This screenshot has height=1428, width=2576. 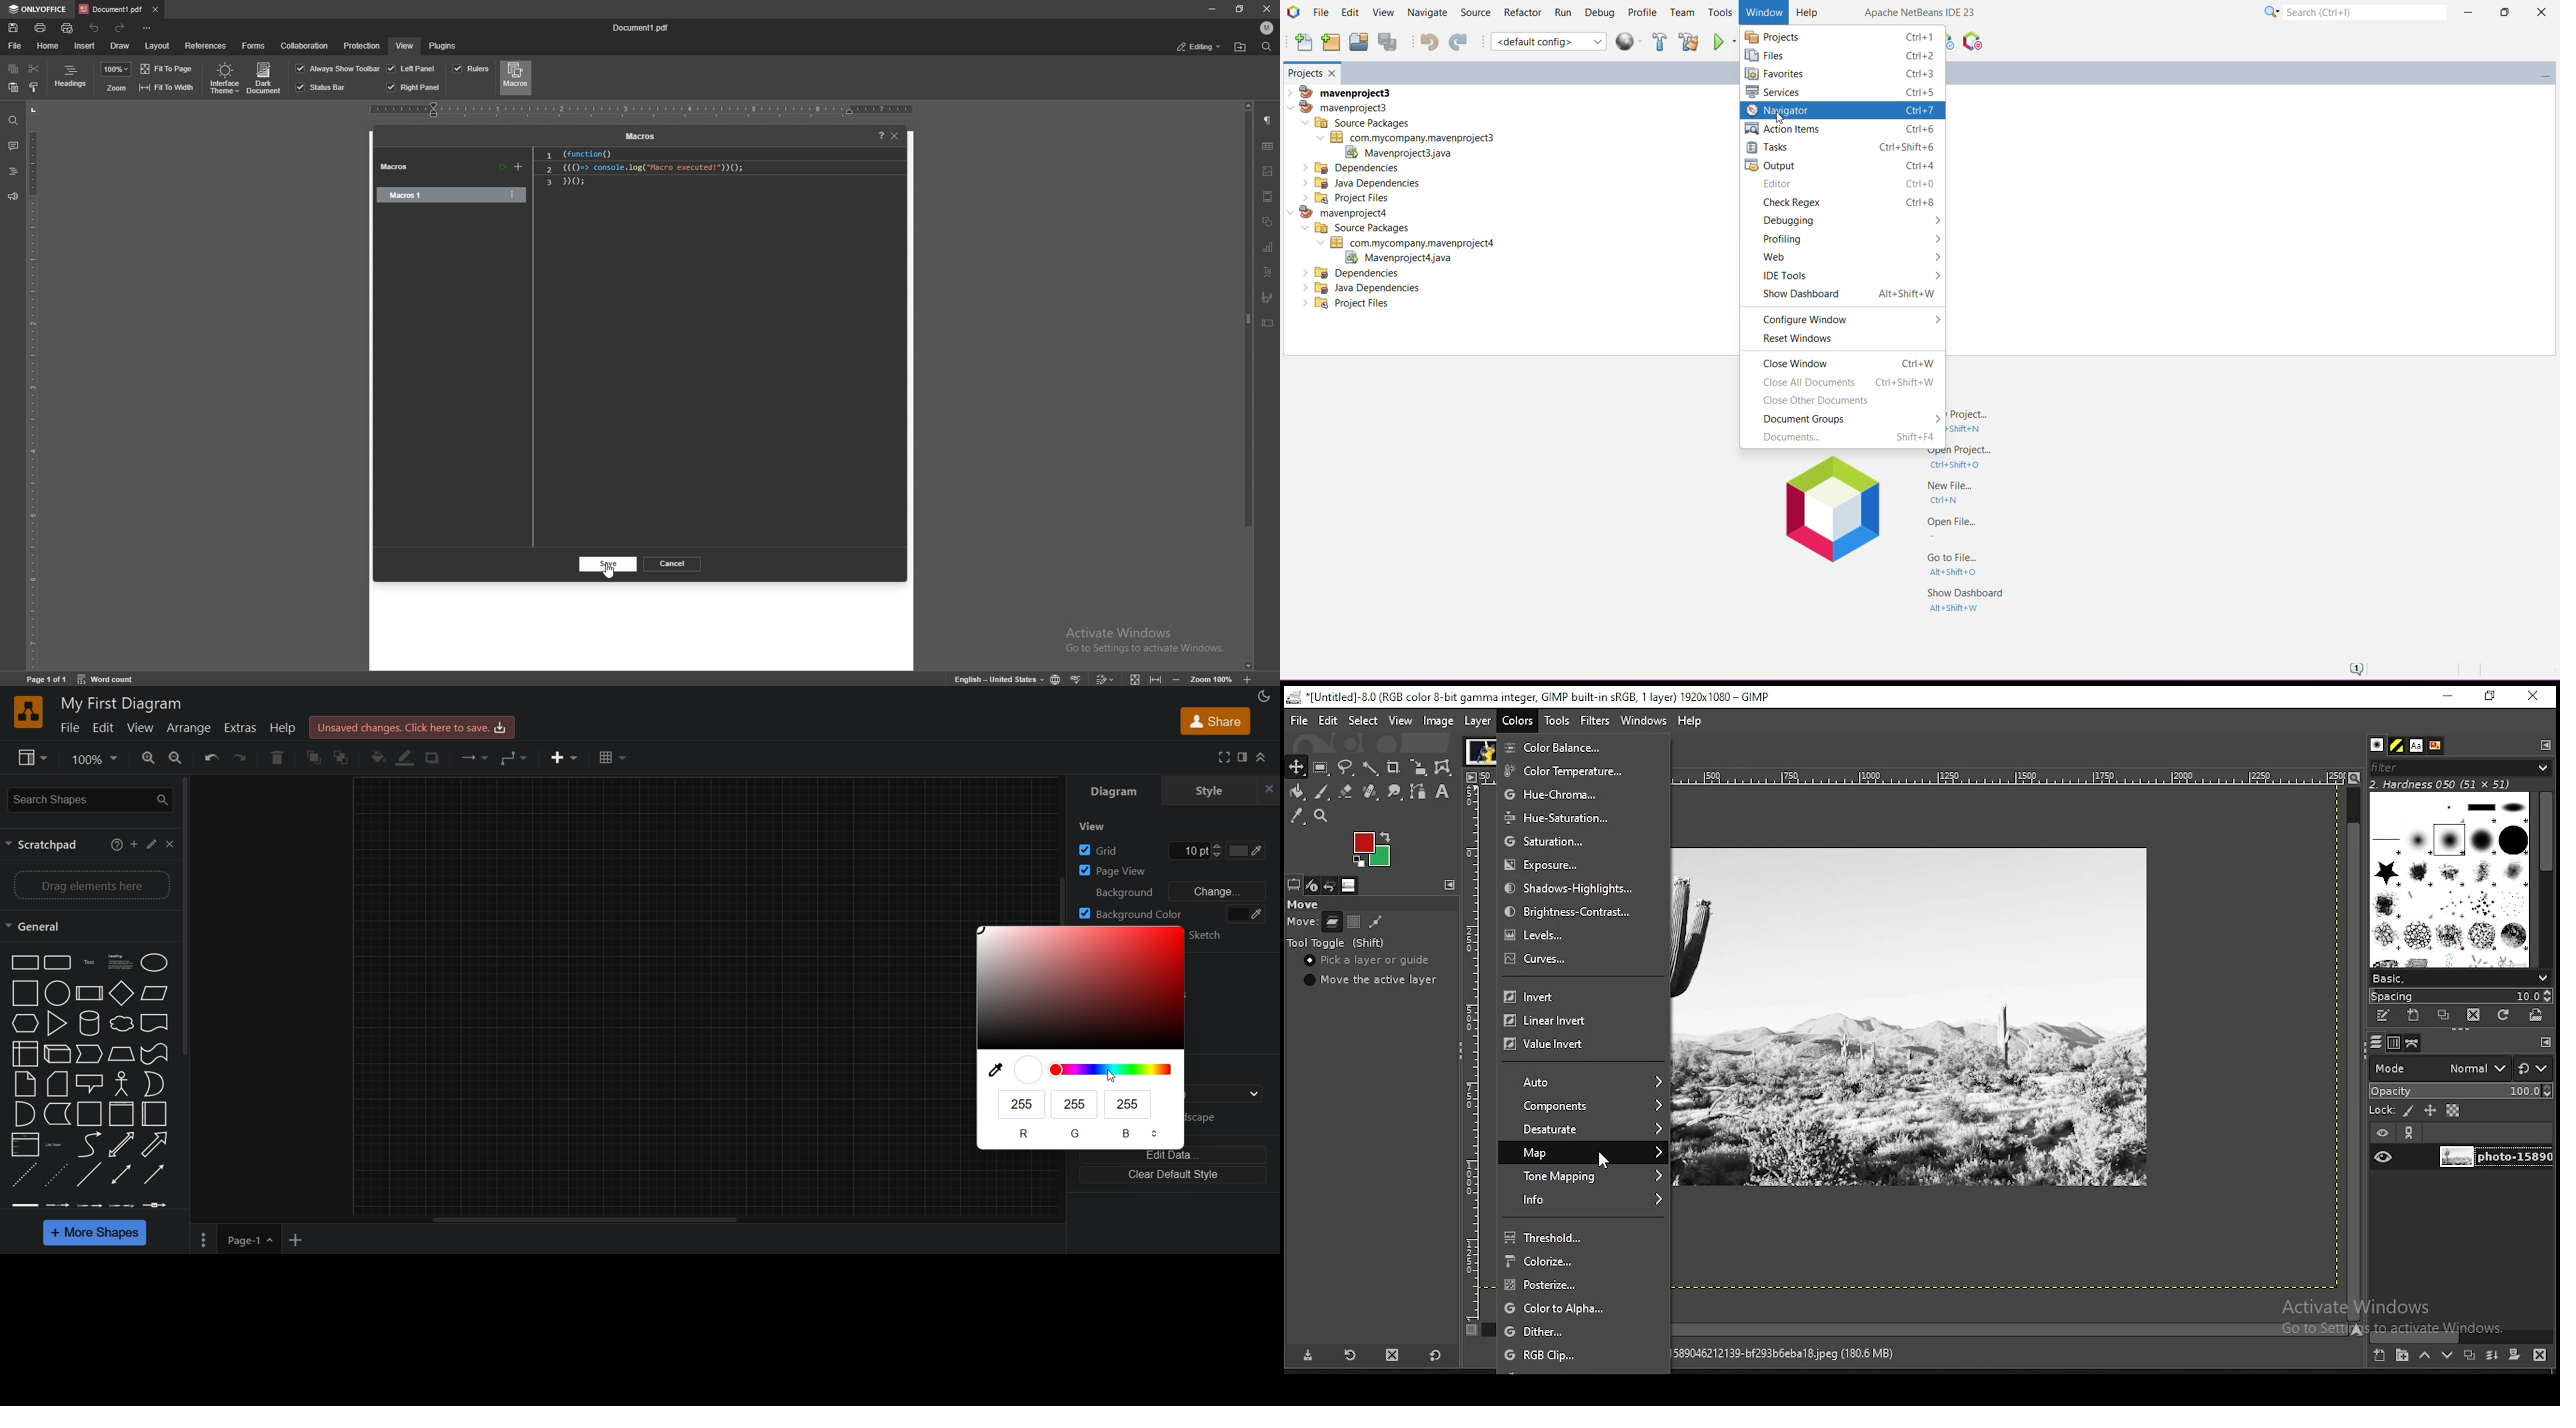 What do you see at coordinates (2532, 696) in the screenshot?
I see `close window` at bounding box center [2532, 696].